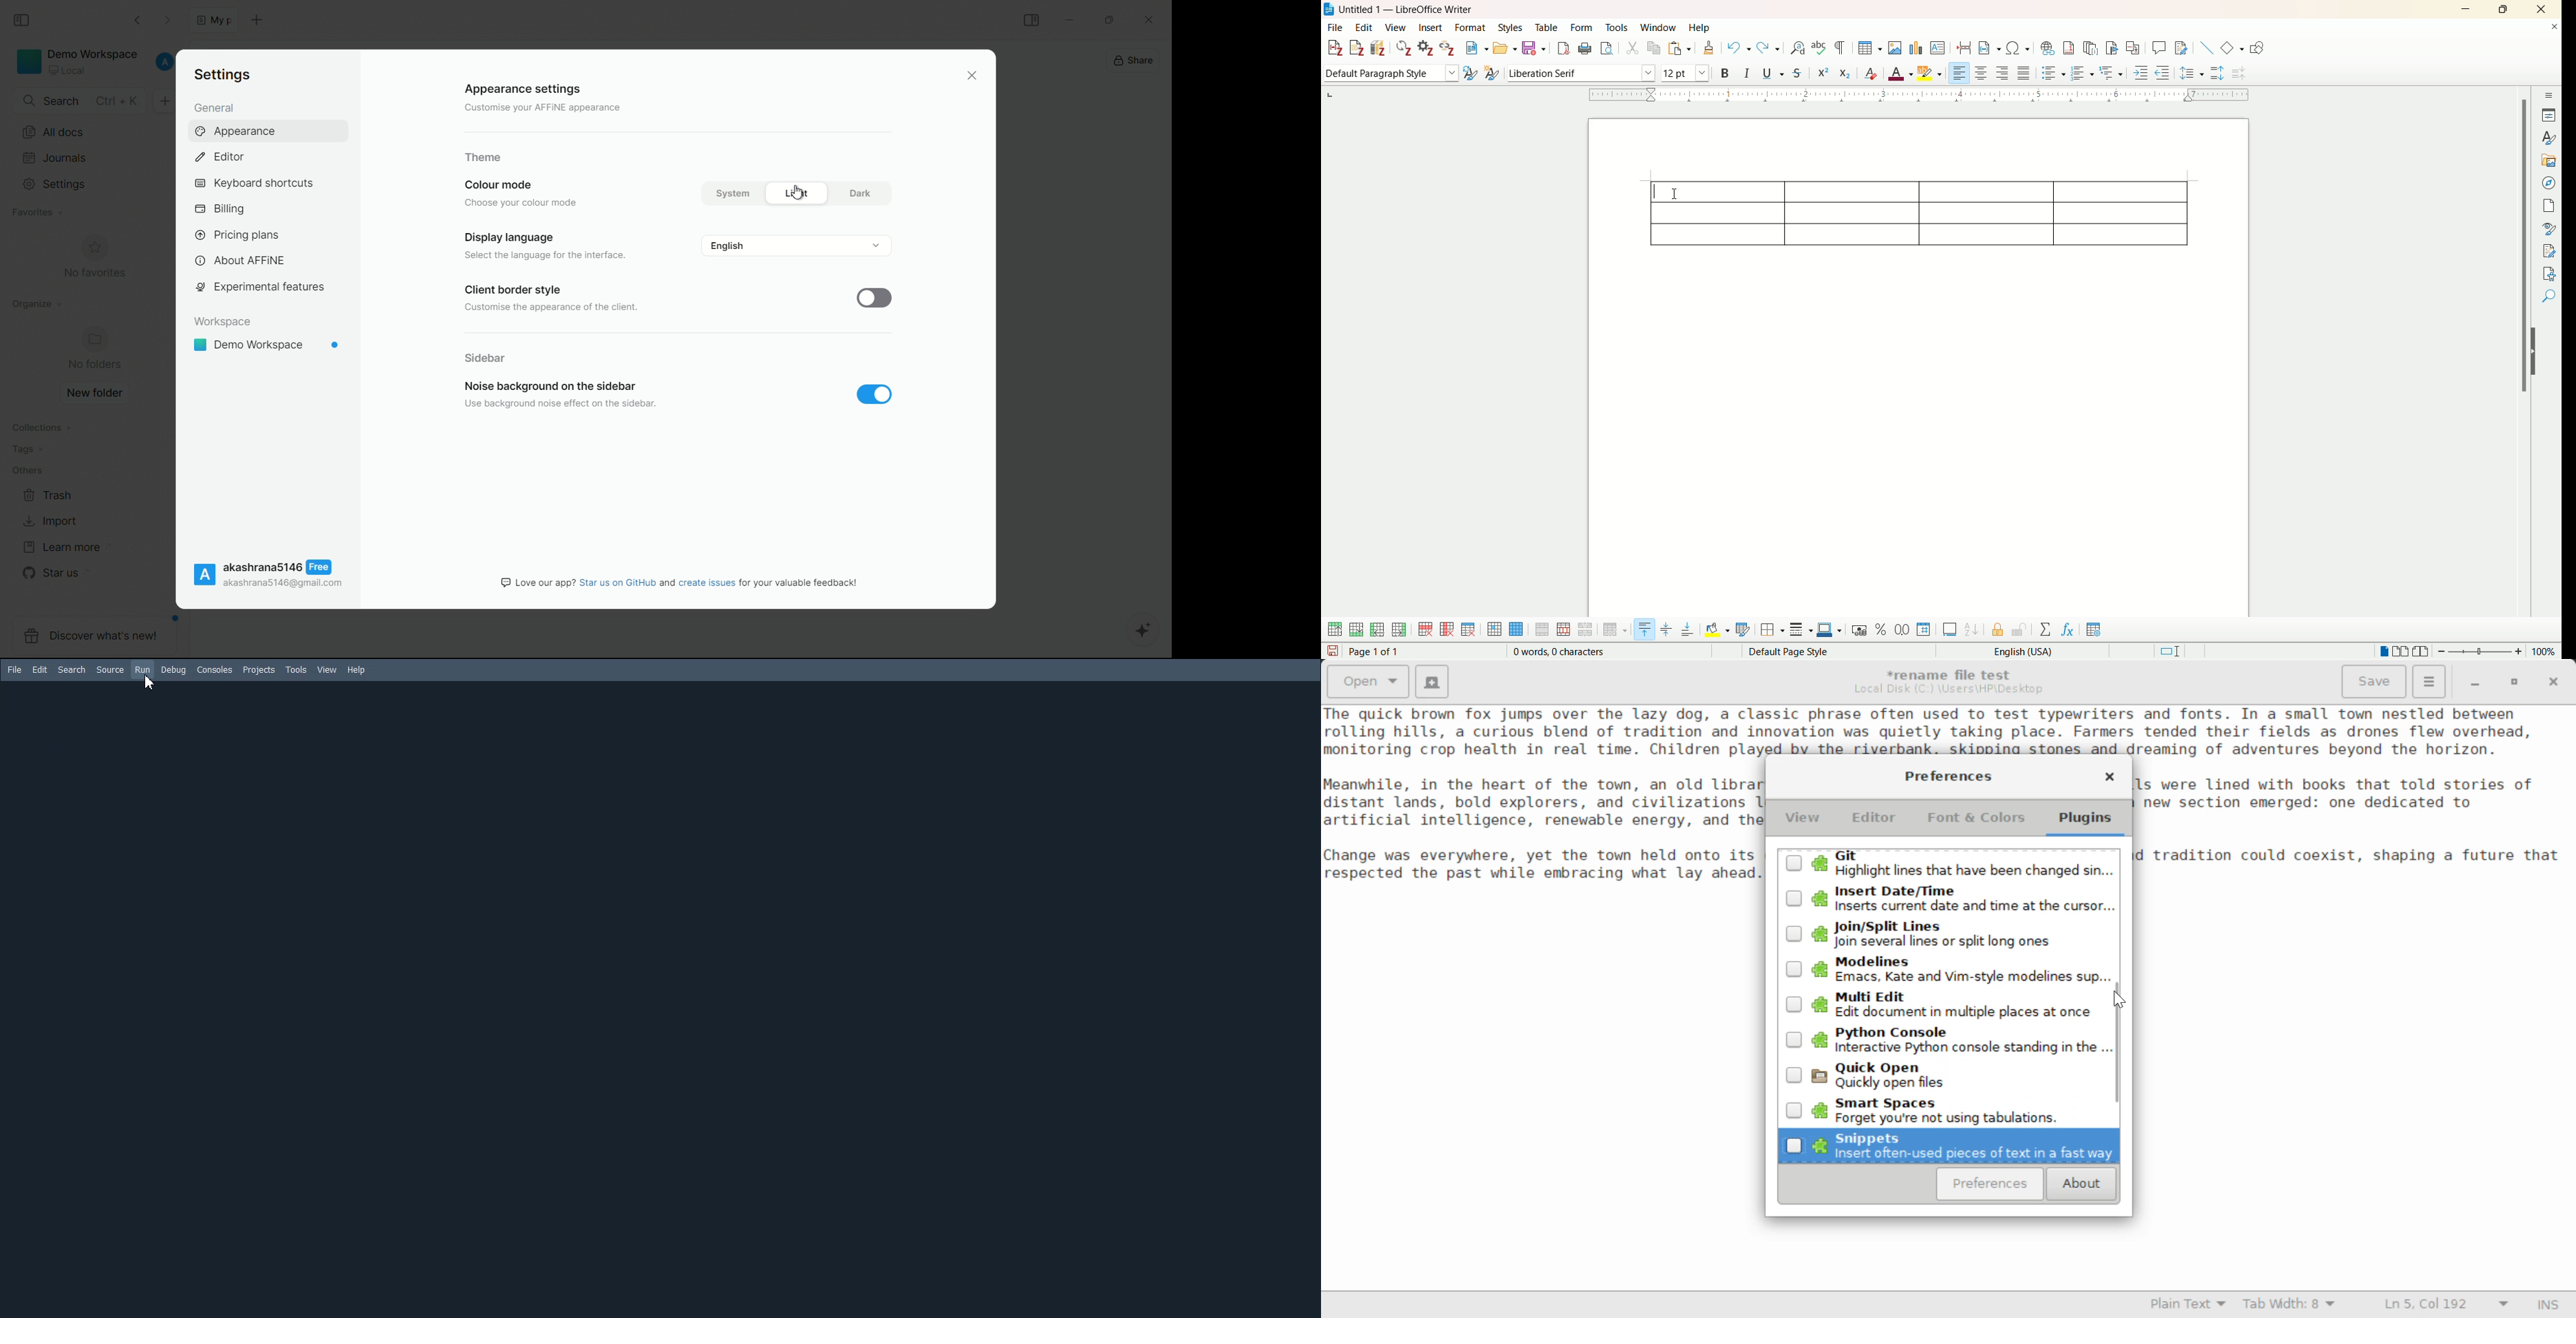 The image size is (2576, 1344). What do you see at coordinates (2238, 74) in the screenshot?
I see `decrease paragraph spacing` at bounding box center [2238, 74].